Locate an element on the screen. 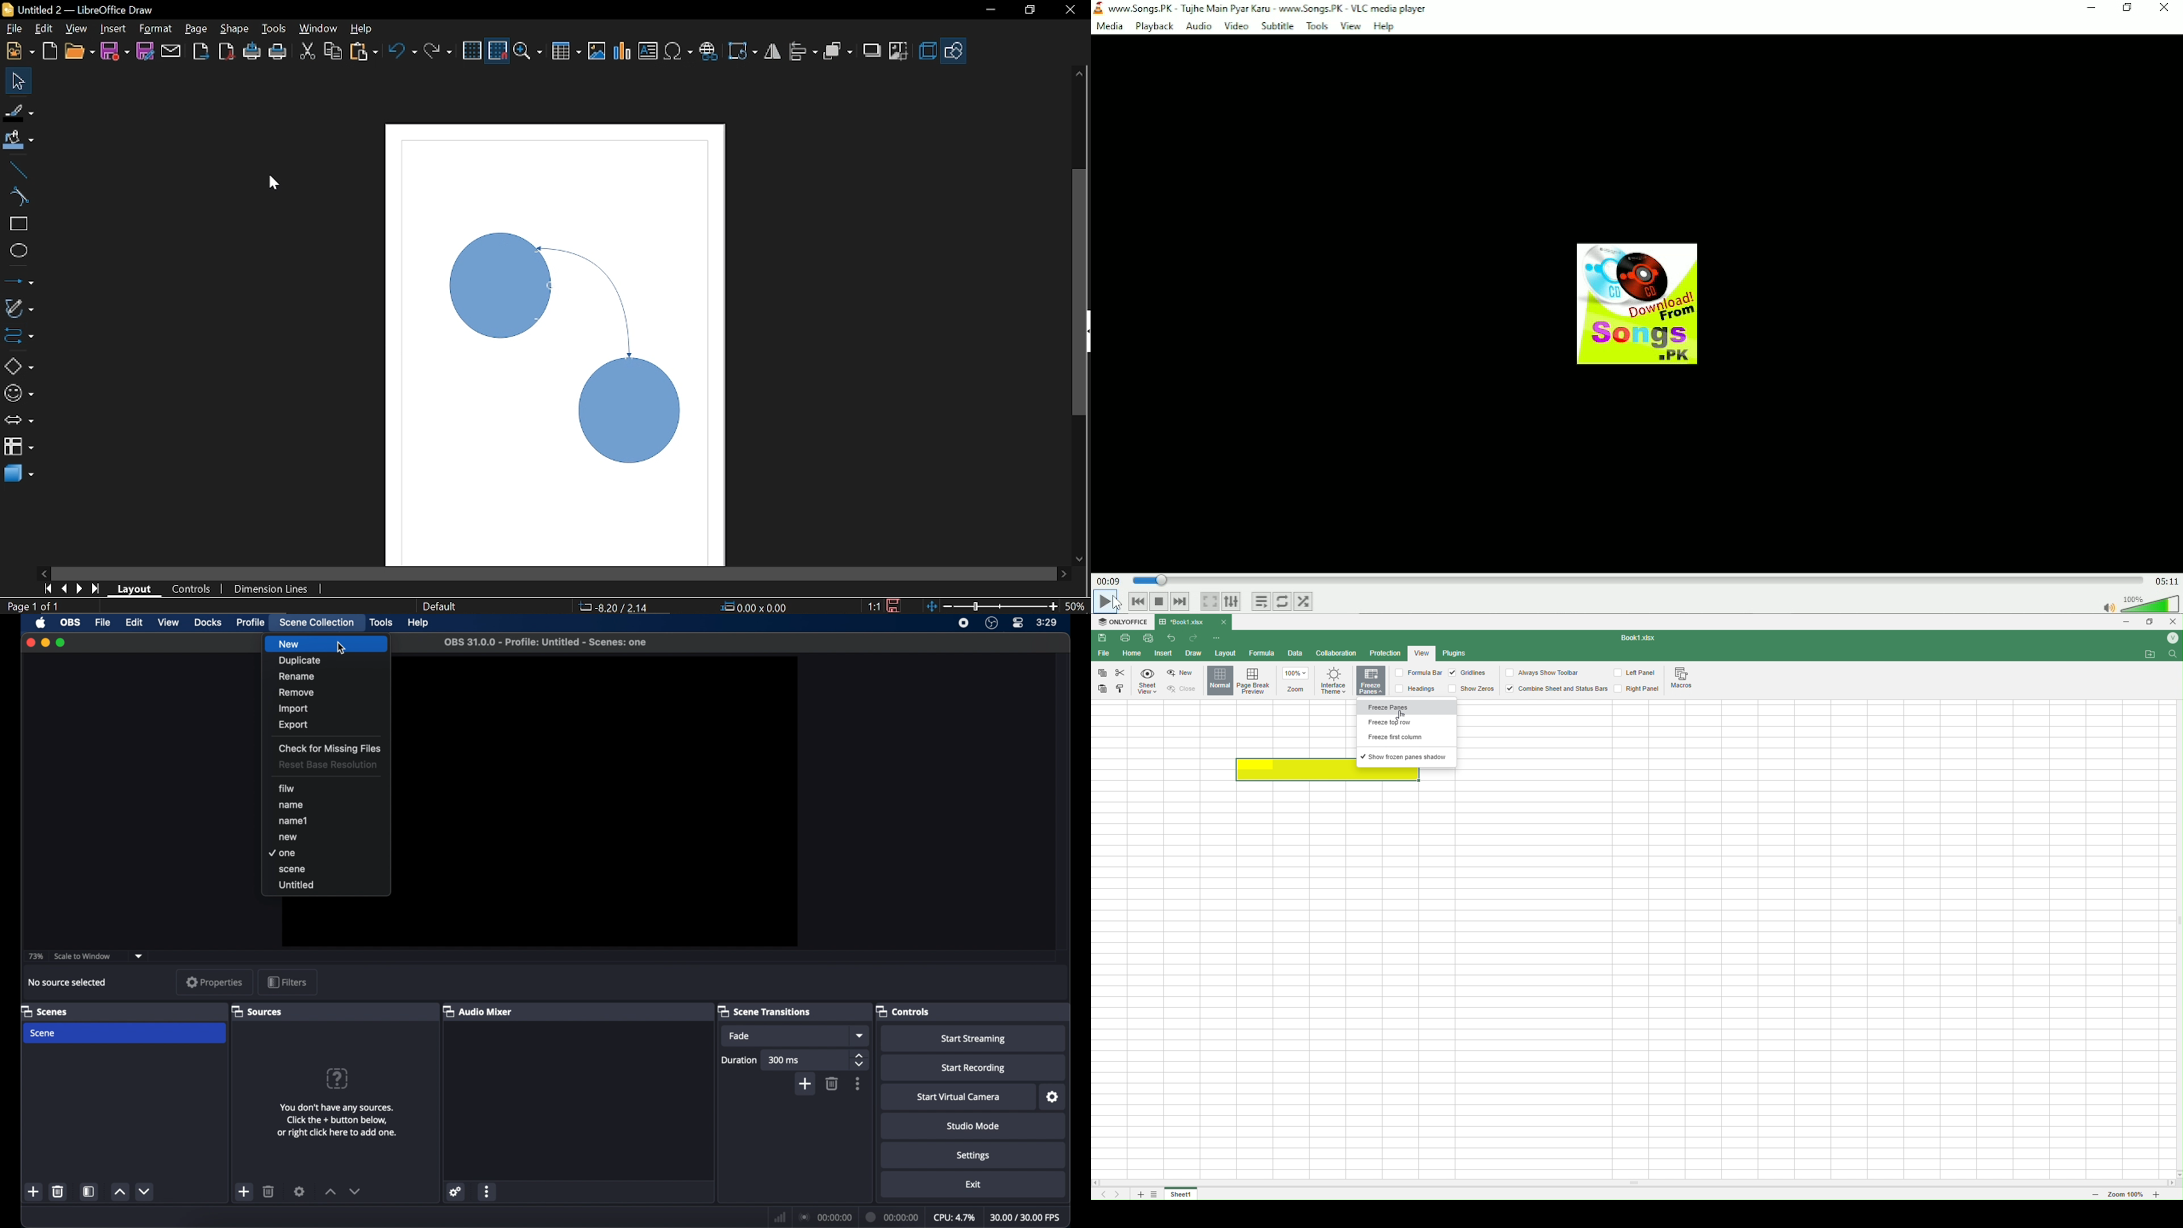  properties is located at coordinates (215, 982).